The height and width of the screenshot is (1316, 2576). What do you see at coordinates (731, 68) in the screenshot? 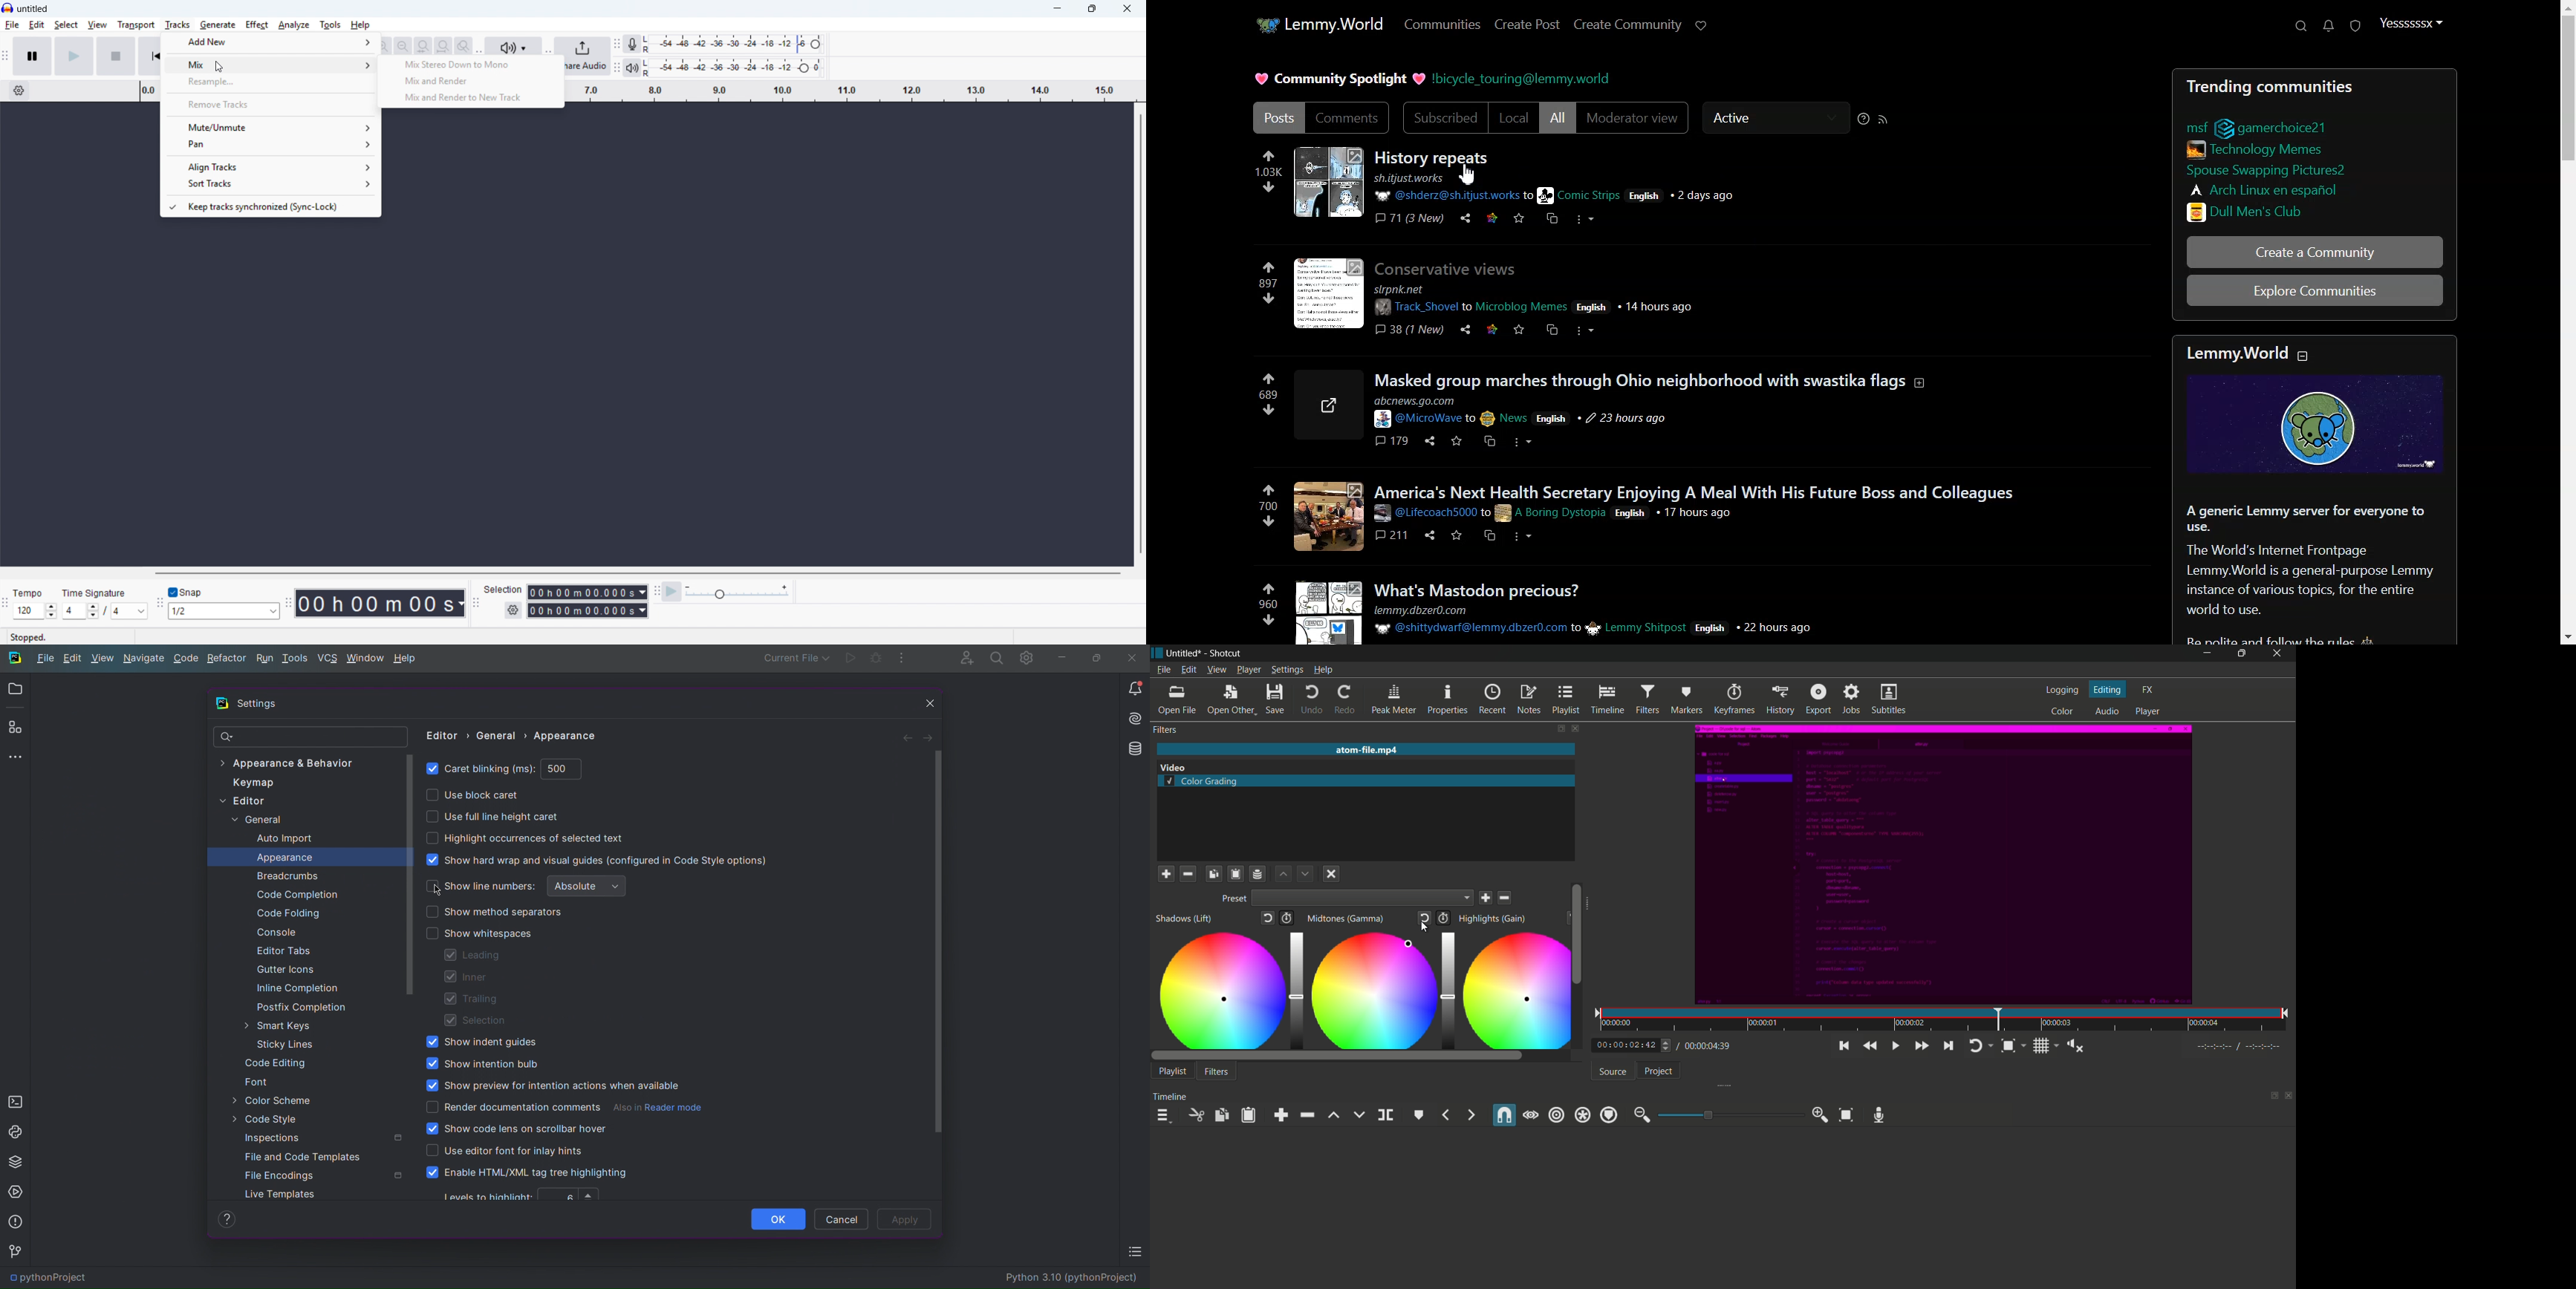
I see `Playback level ` at bounding box center [731, 68].